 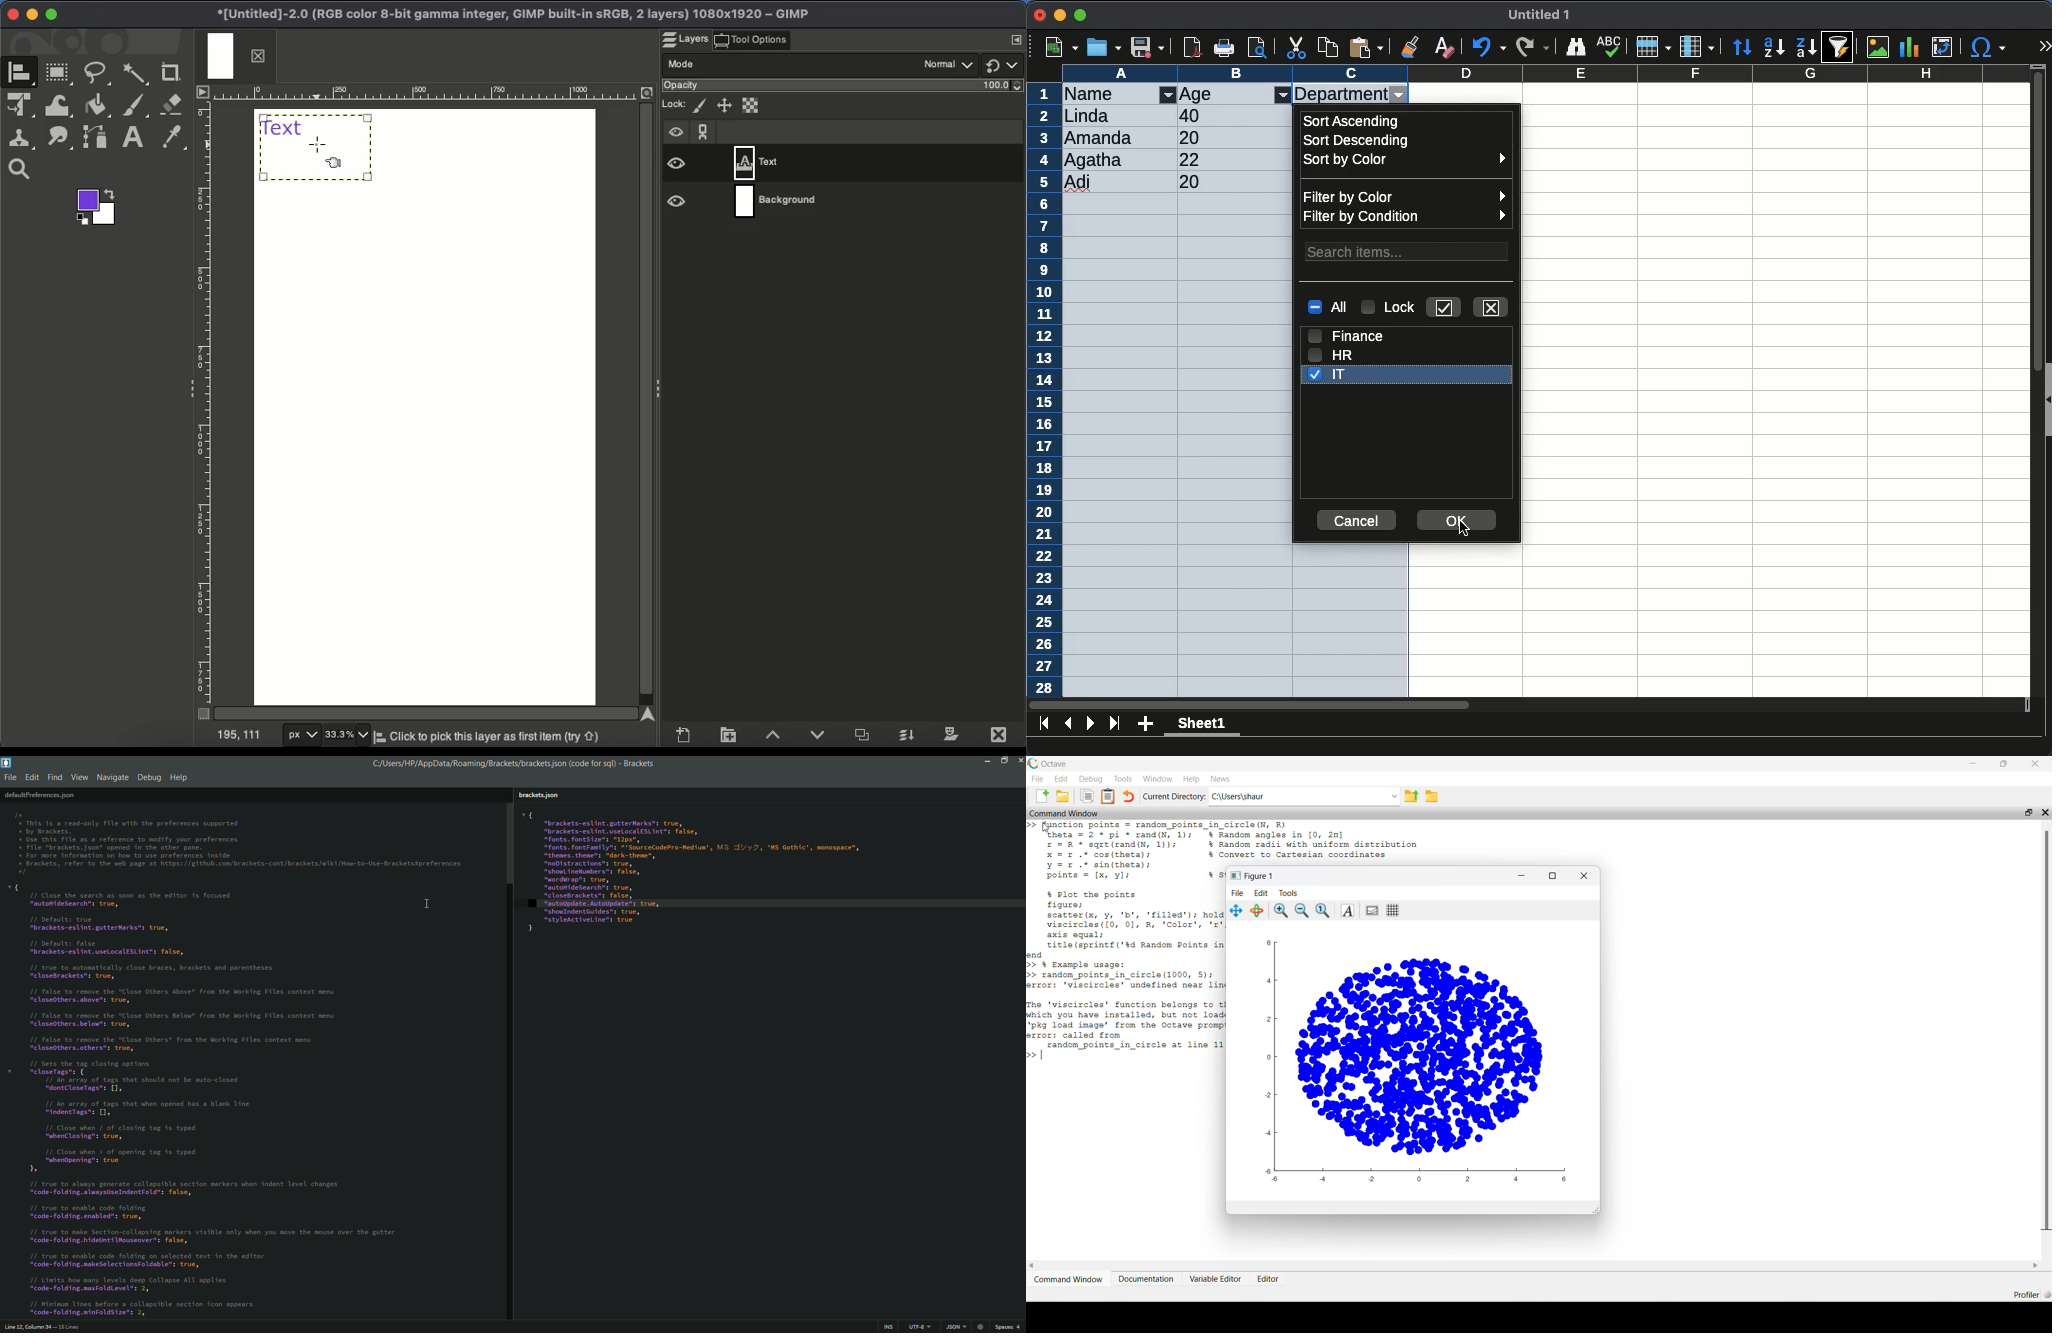 What do you see at coordinates (1910, 47) in the screenshot?
I see `chart` at bounding box center [1910, 47].